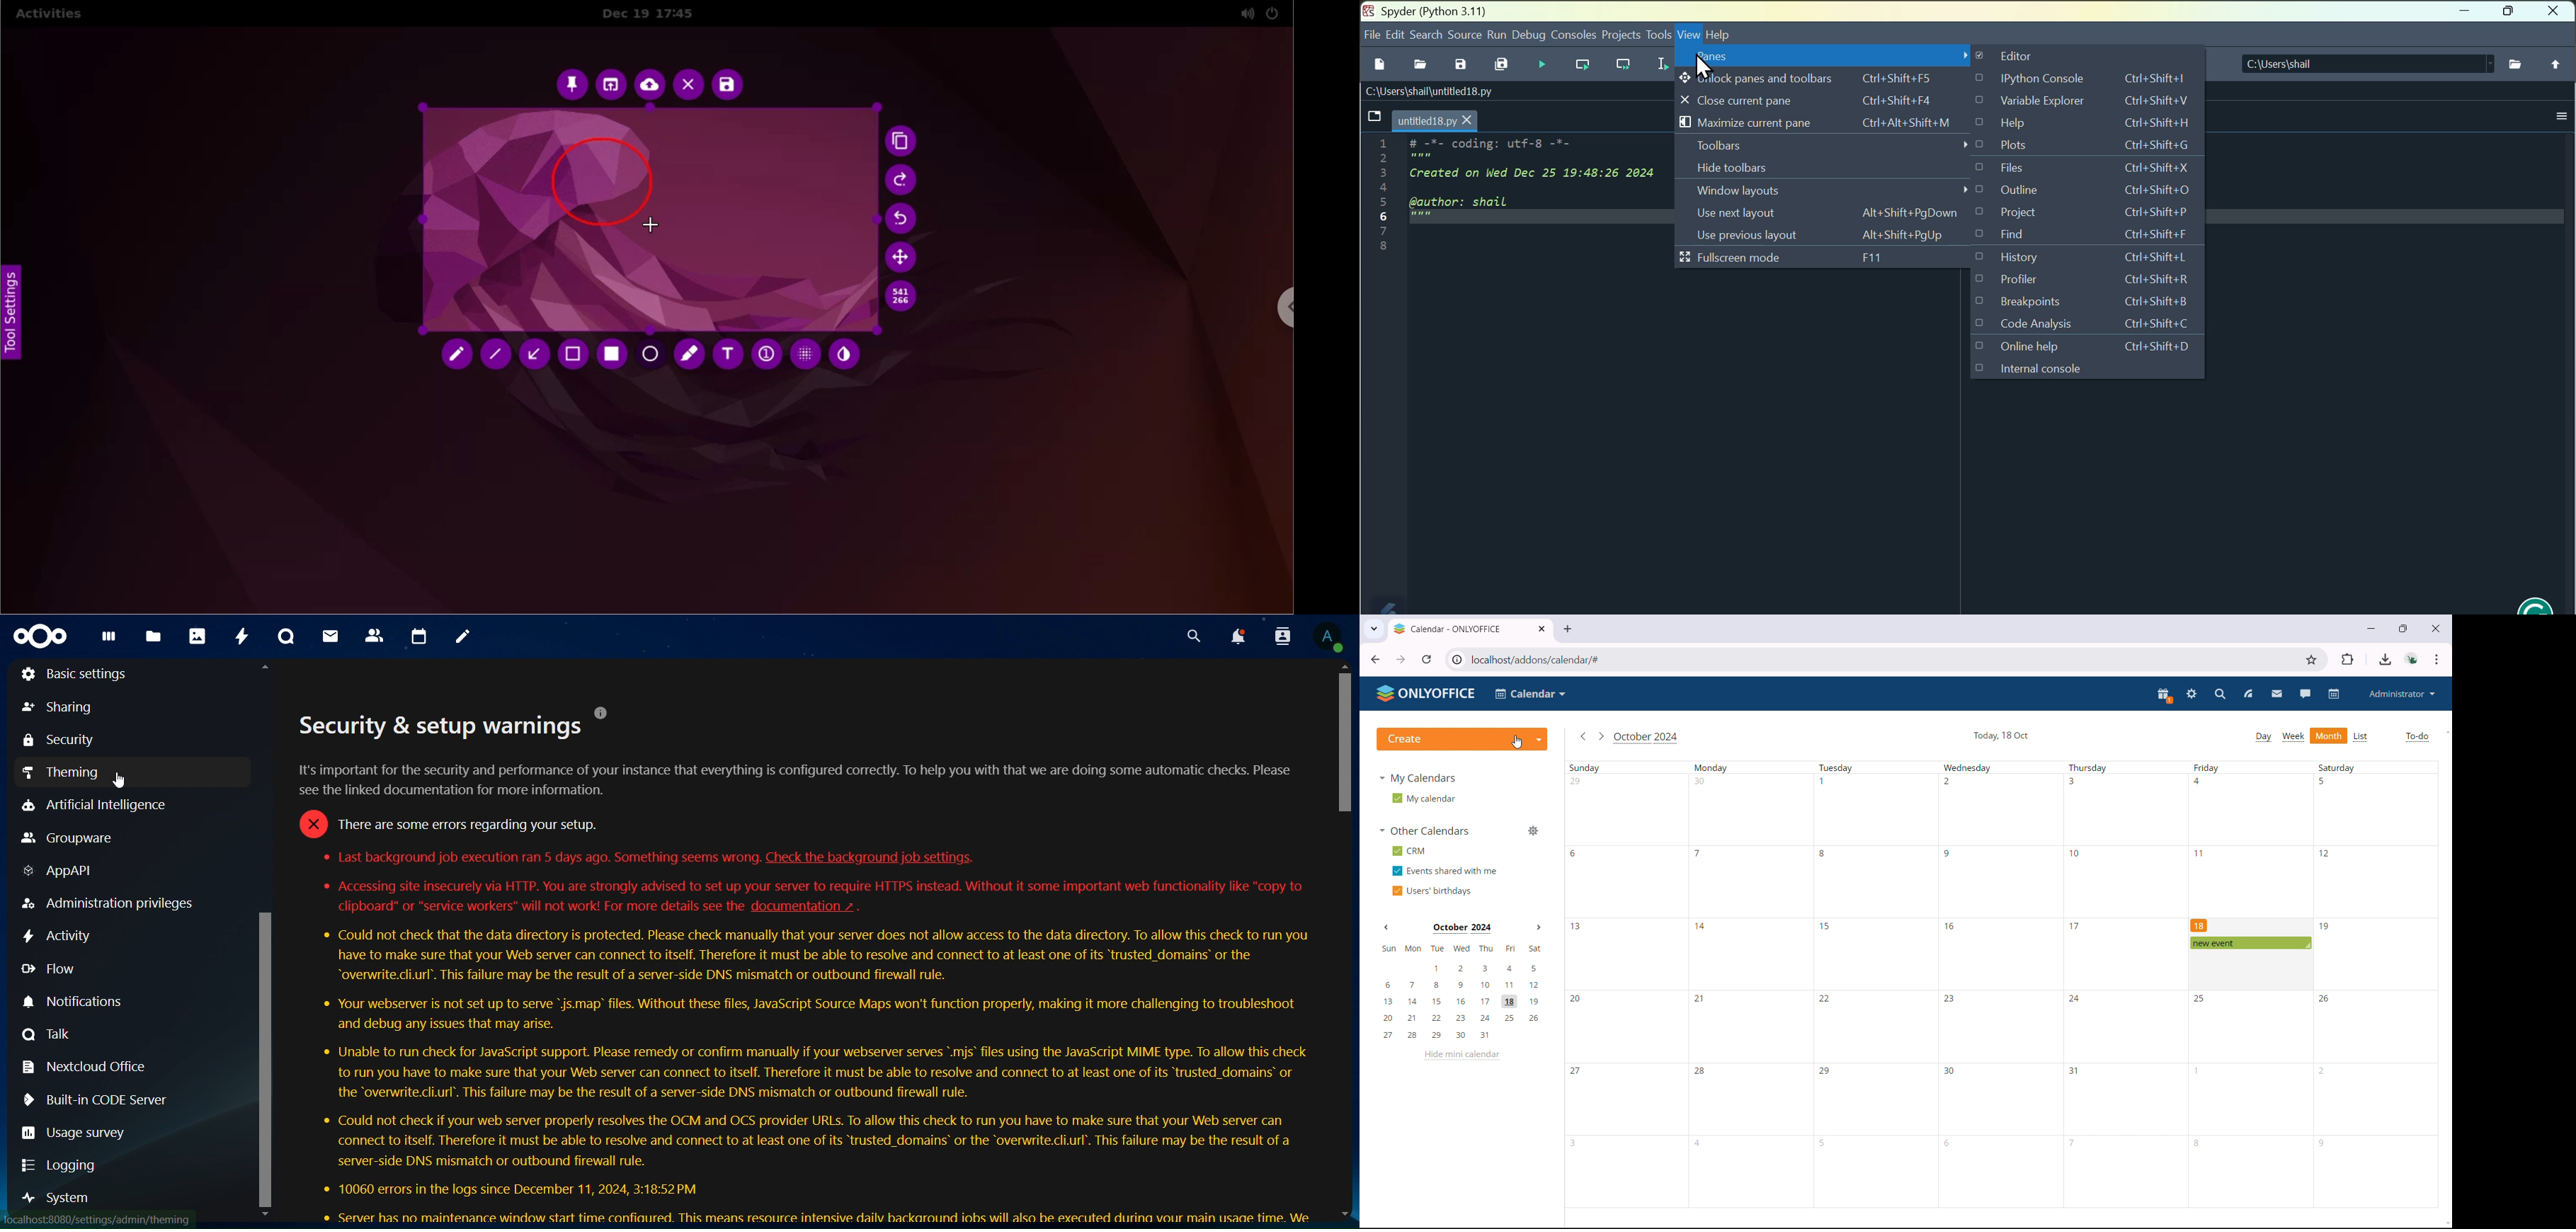  What do you see at coordinates (1825, 1071) in the screenshot?
I see `29` at bounding box center [1825, 1071].